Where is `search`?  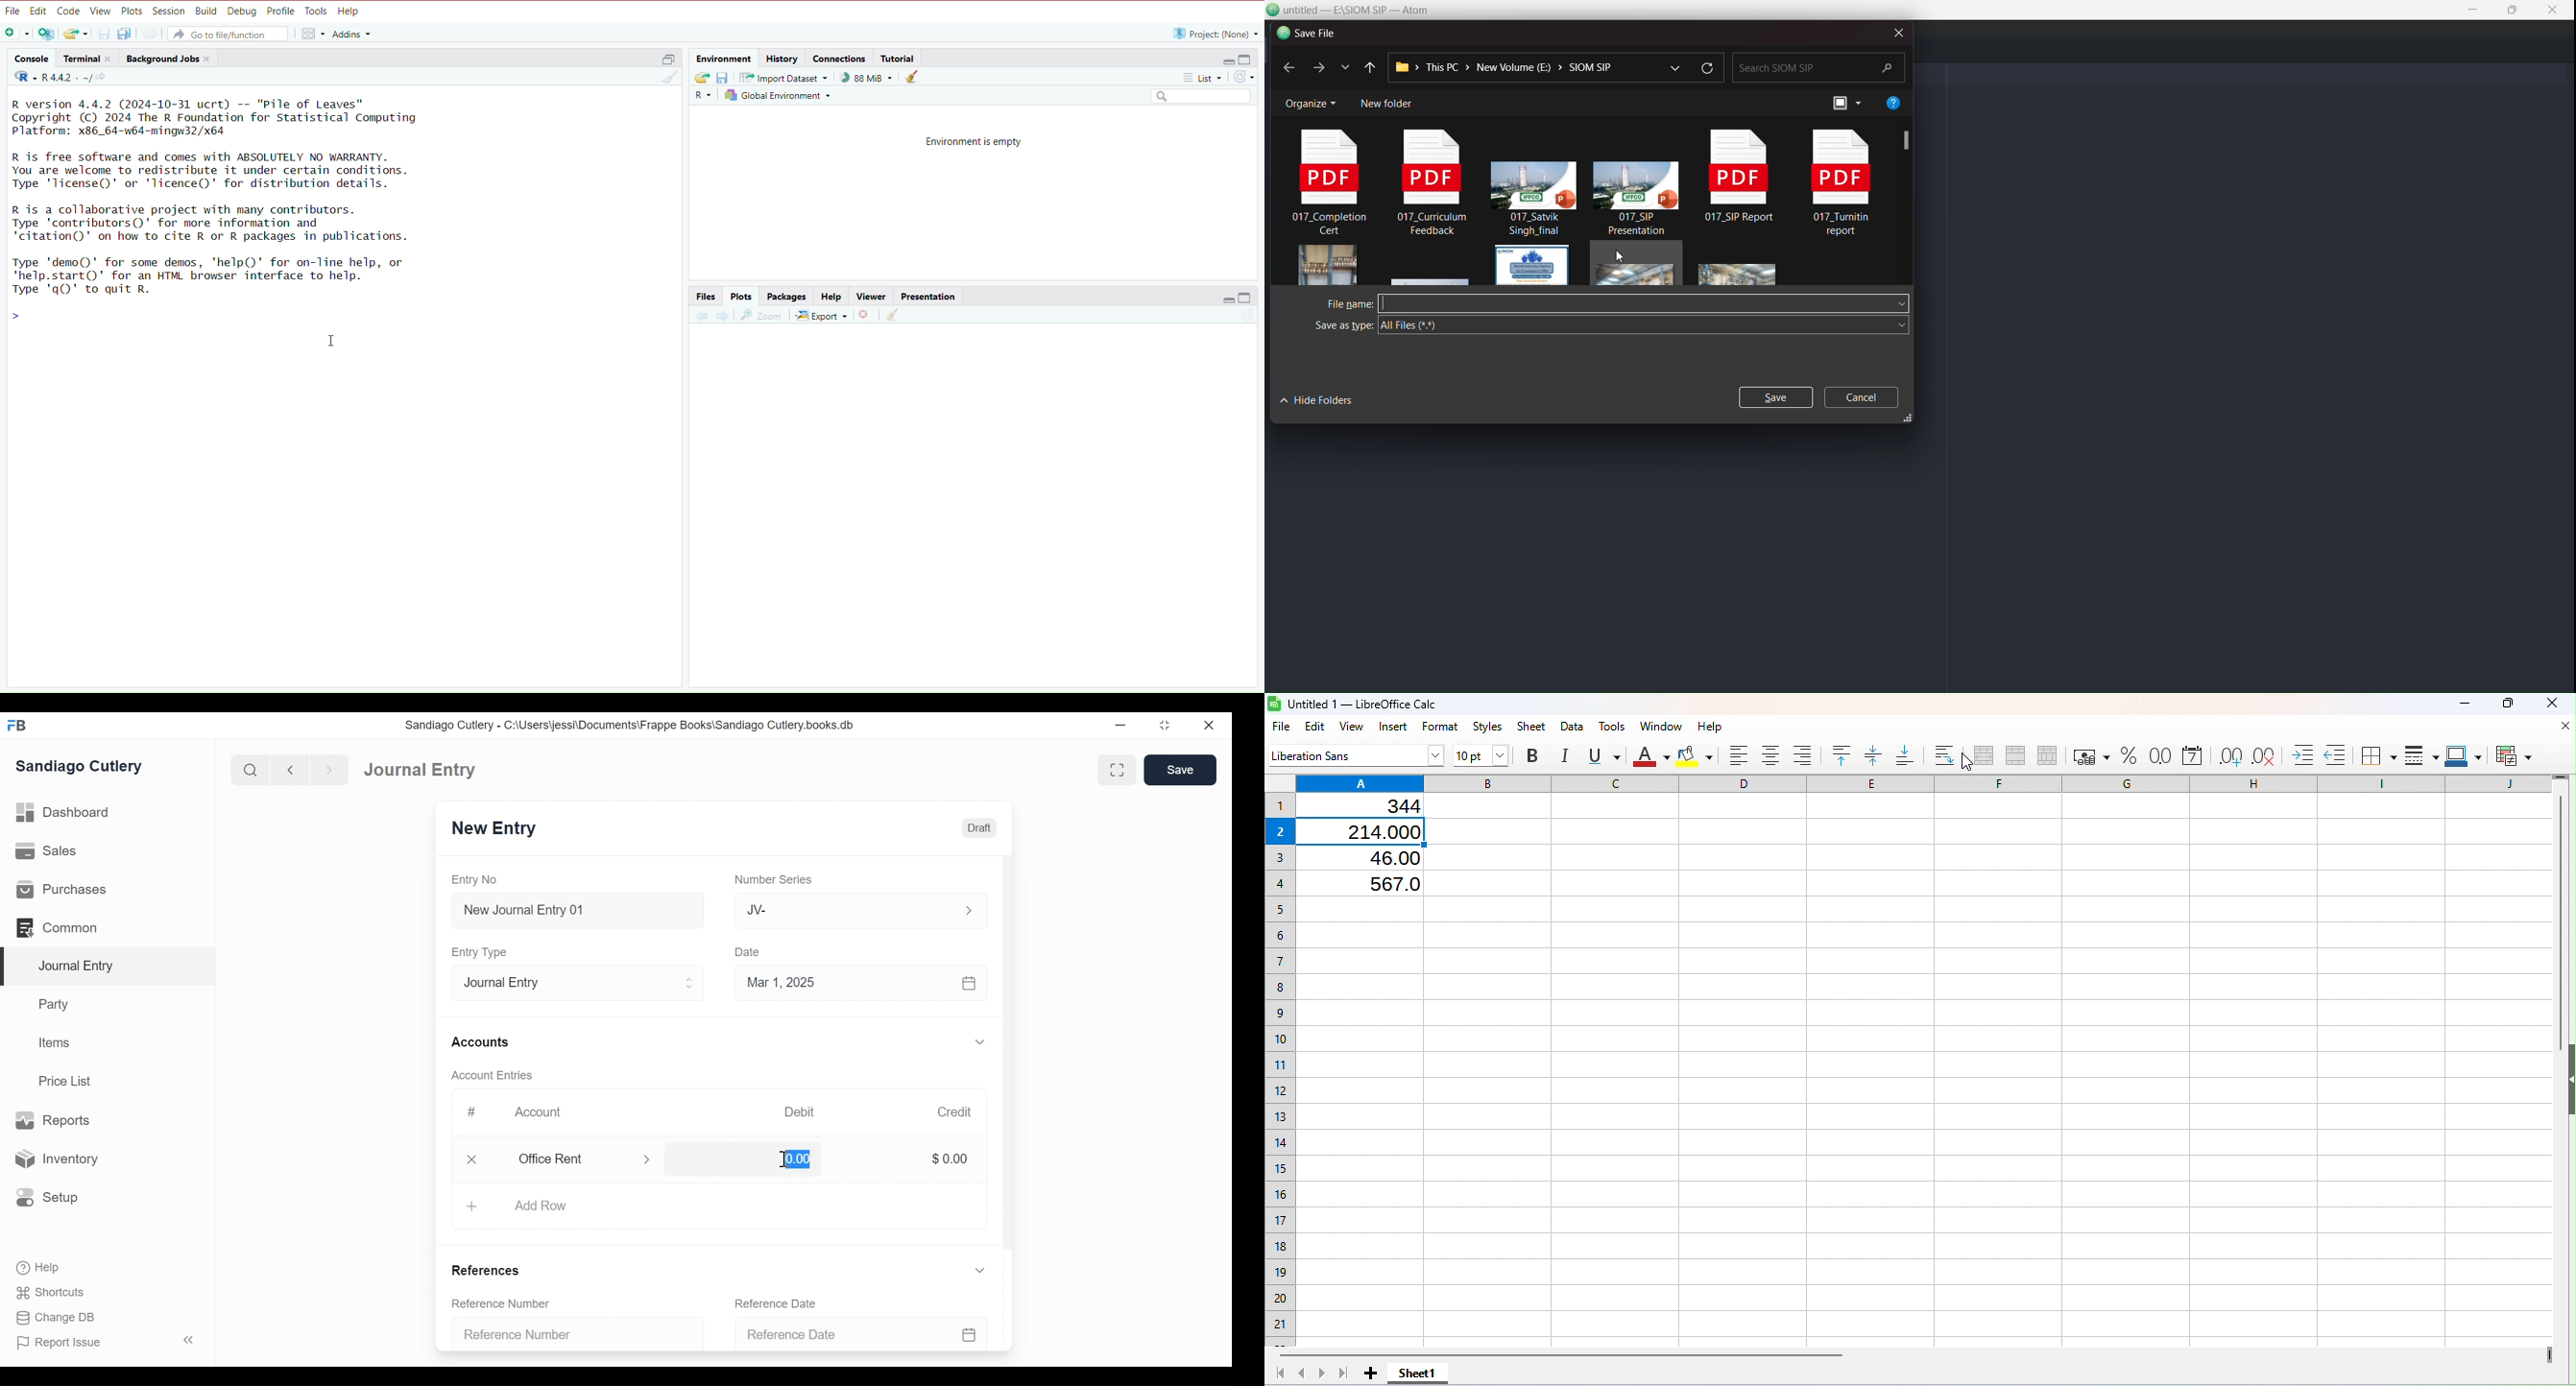
search is located at coordinates (1196, 97).